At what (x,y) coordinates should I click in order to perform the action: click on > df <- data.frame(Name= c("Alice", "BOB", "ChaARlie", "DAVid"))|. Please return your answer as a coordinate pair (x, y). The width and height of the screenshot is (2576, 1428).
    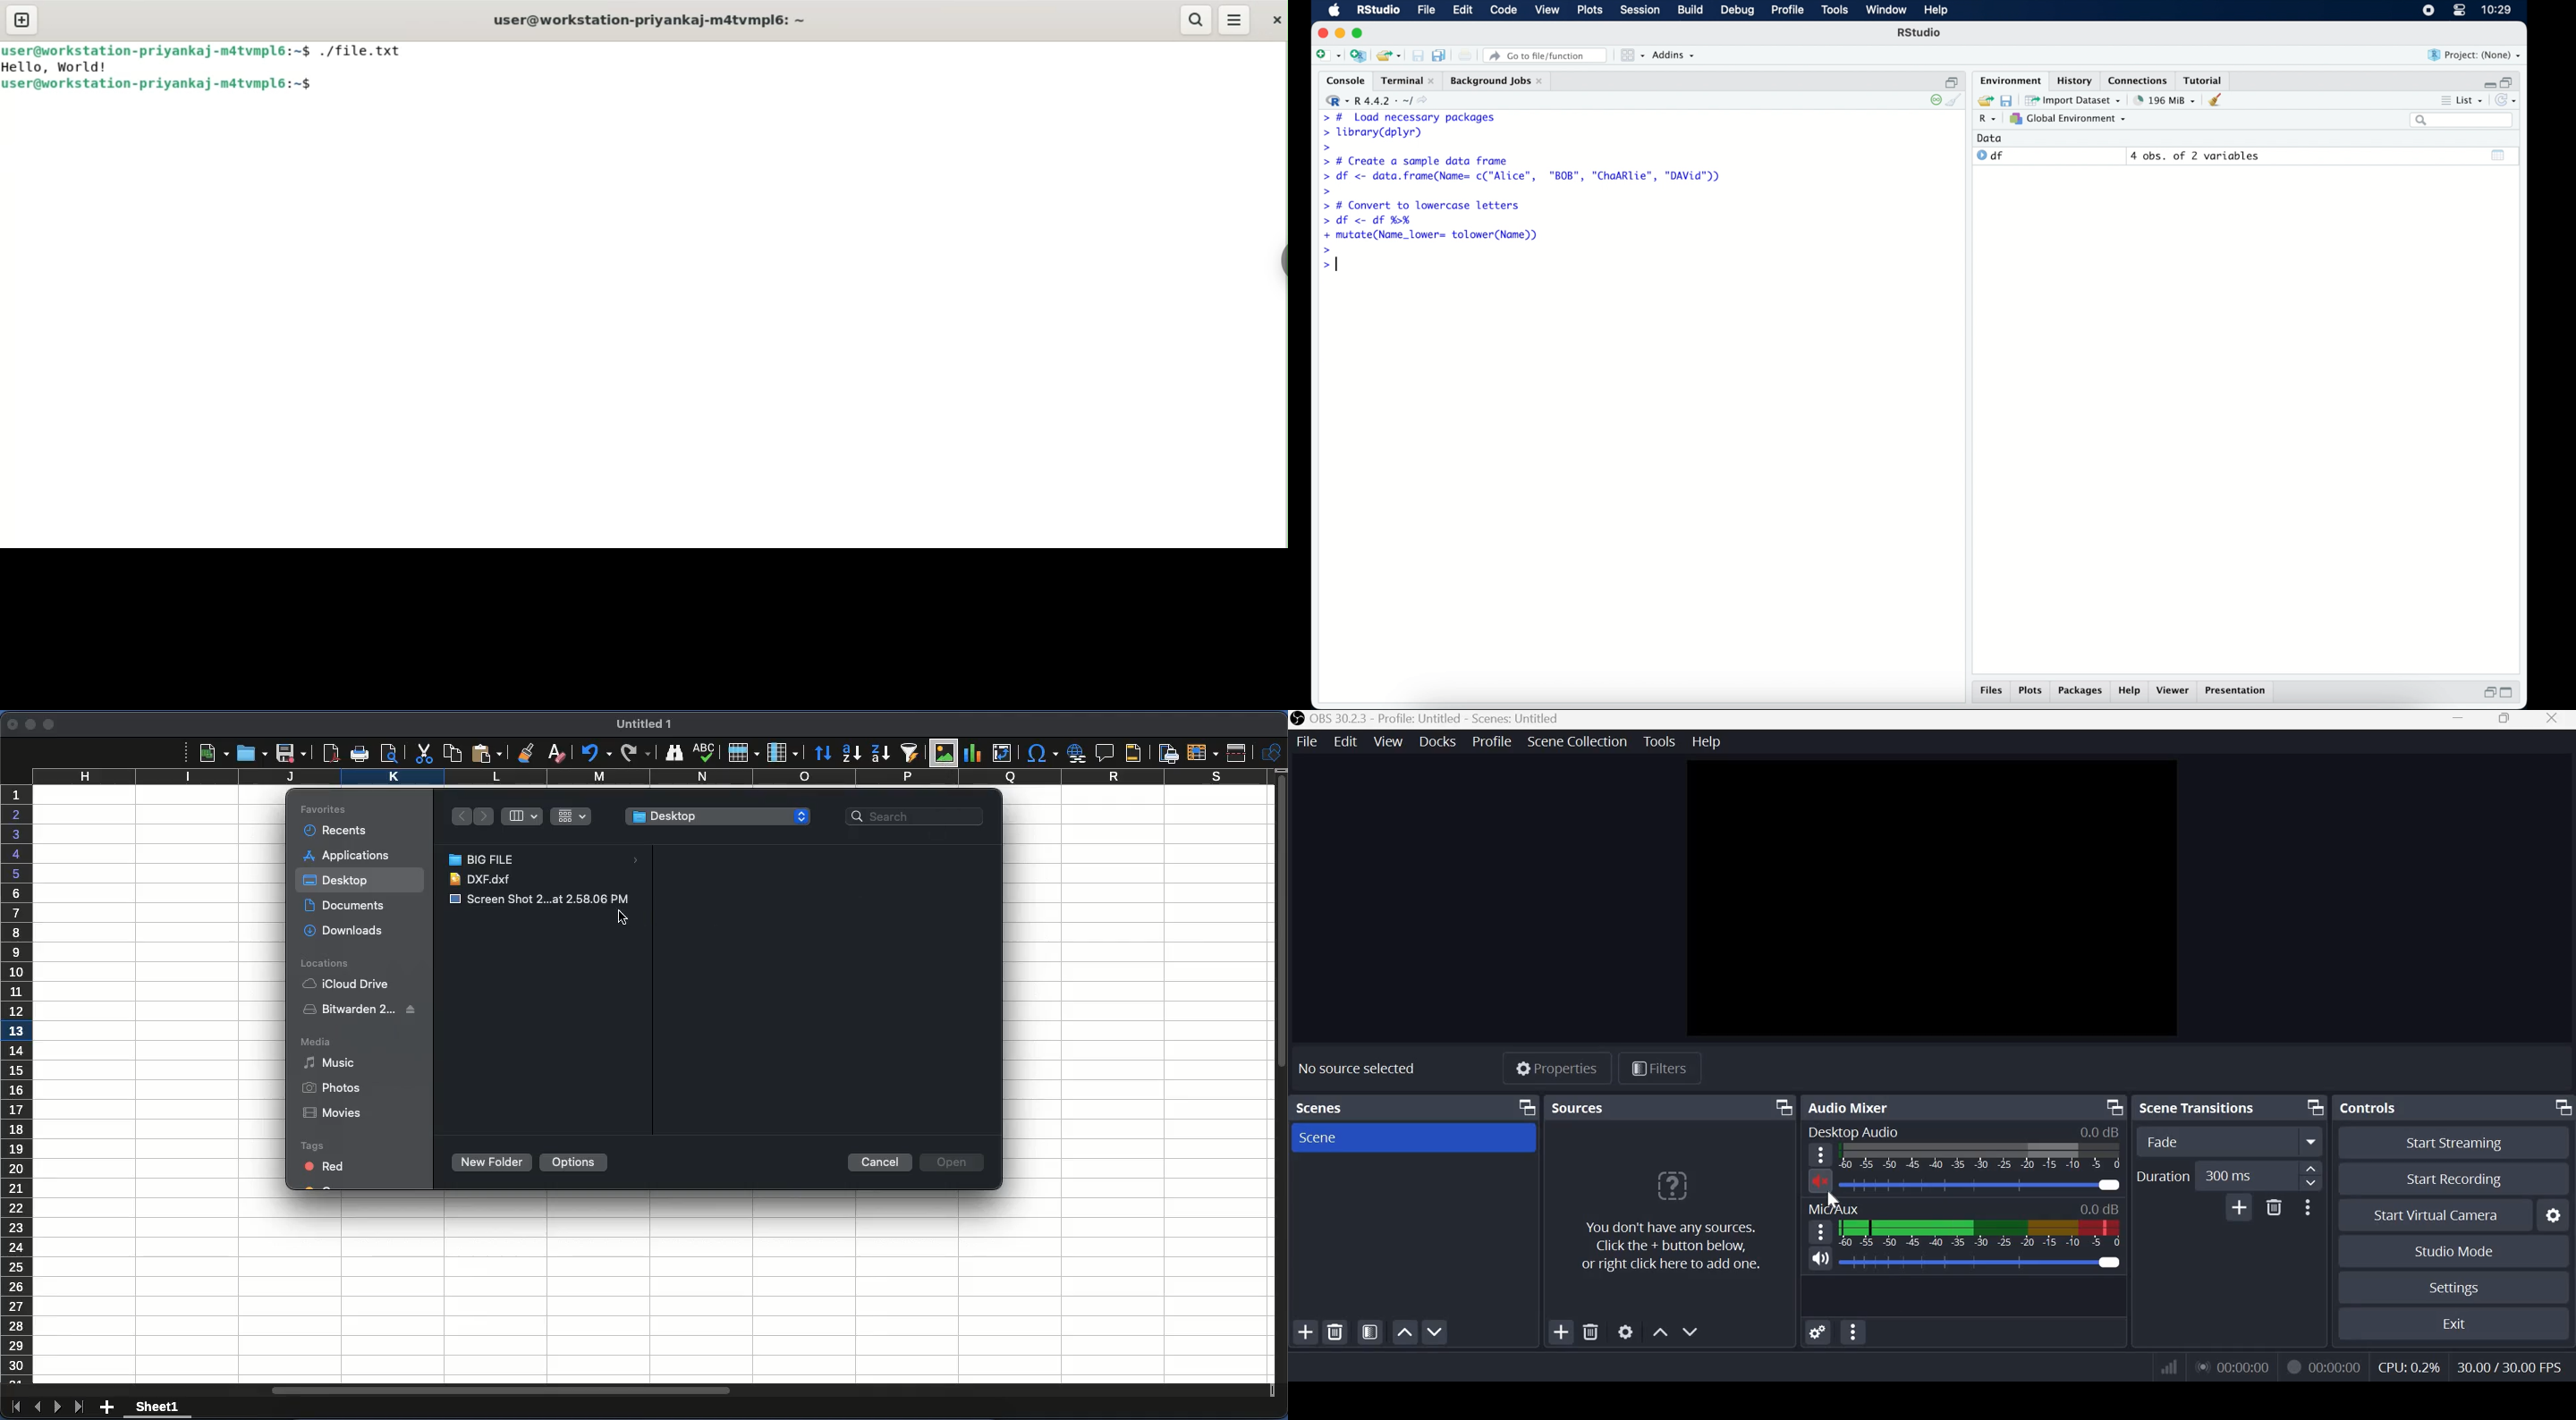
    Looking at the image, I should click on (1525, 177).